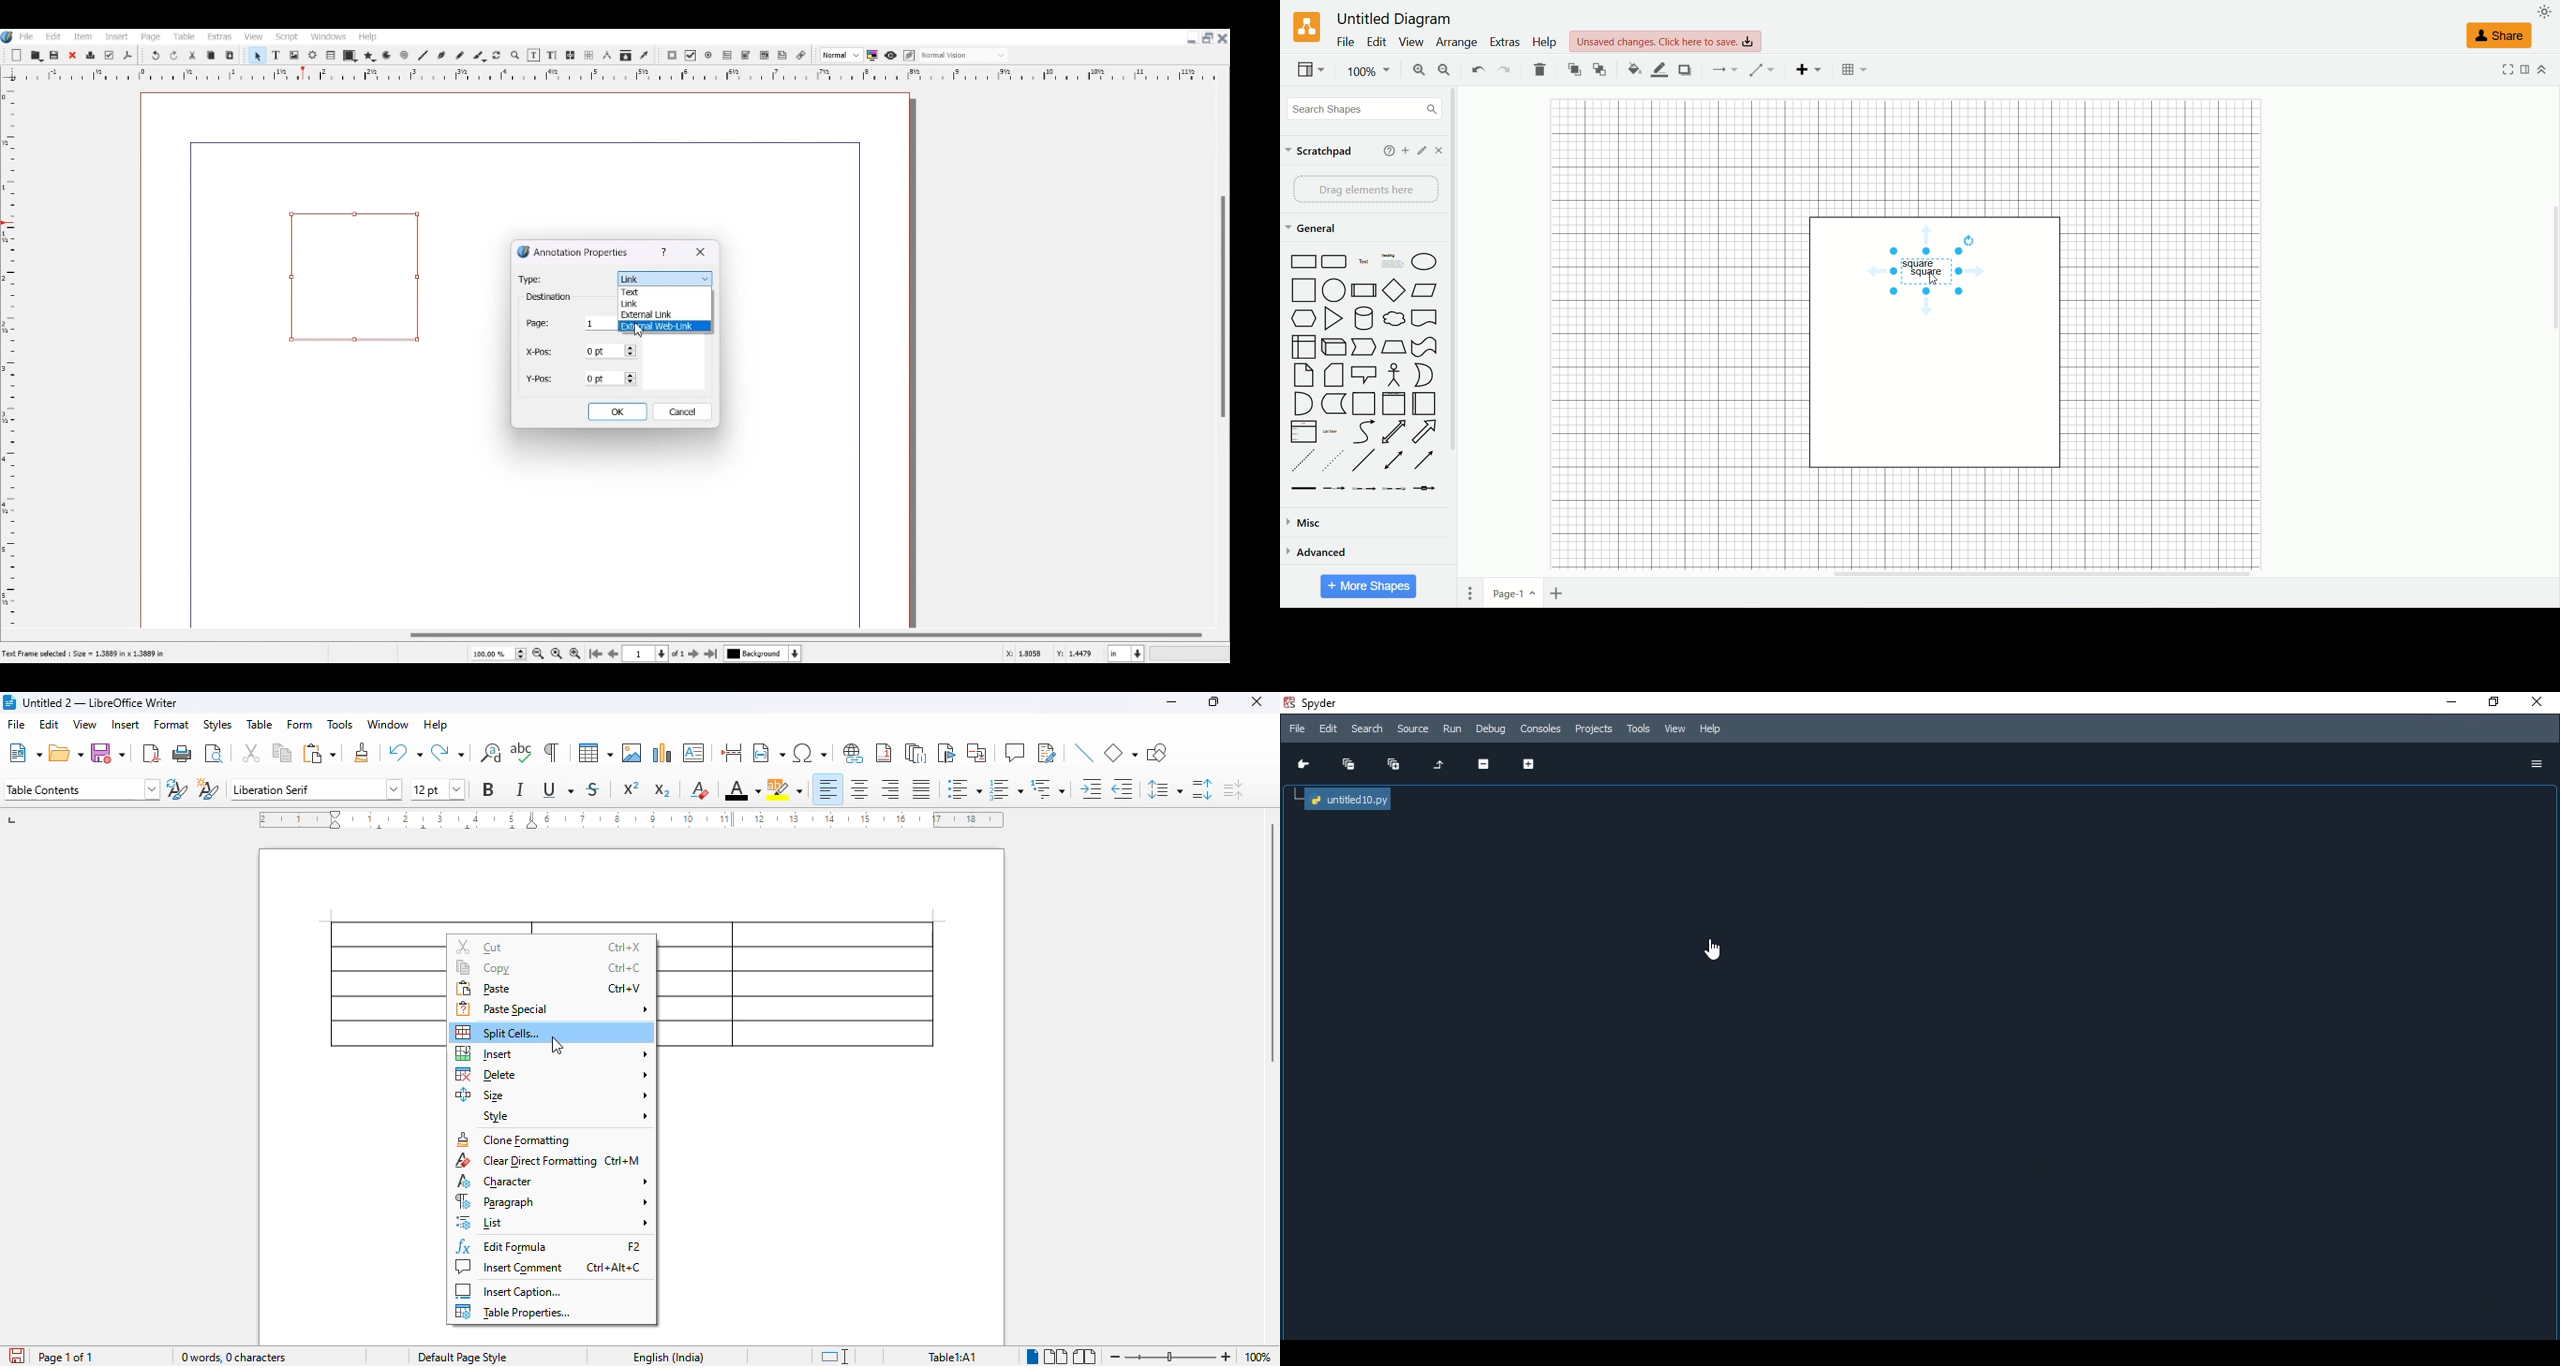 The width and height of the screenshot is (2576, 1372). What do you see at coordinates (1328, 729) in the screenshot?
I see `Edit` at bounding box center [1328, 729].